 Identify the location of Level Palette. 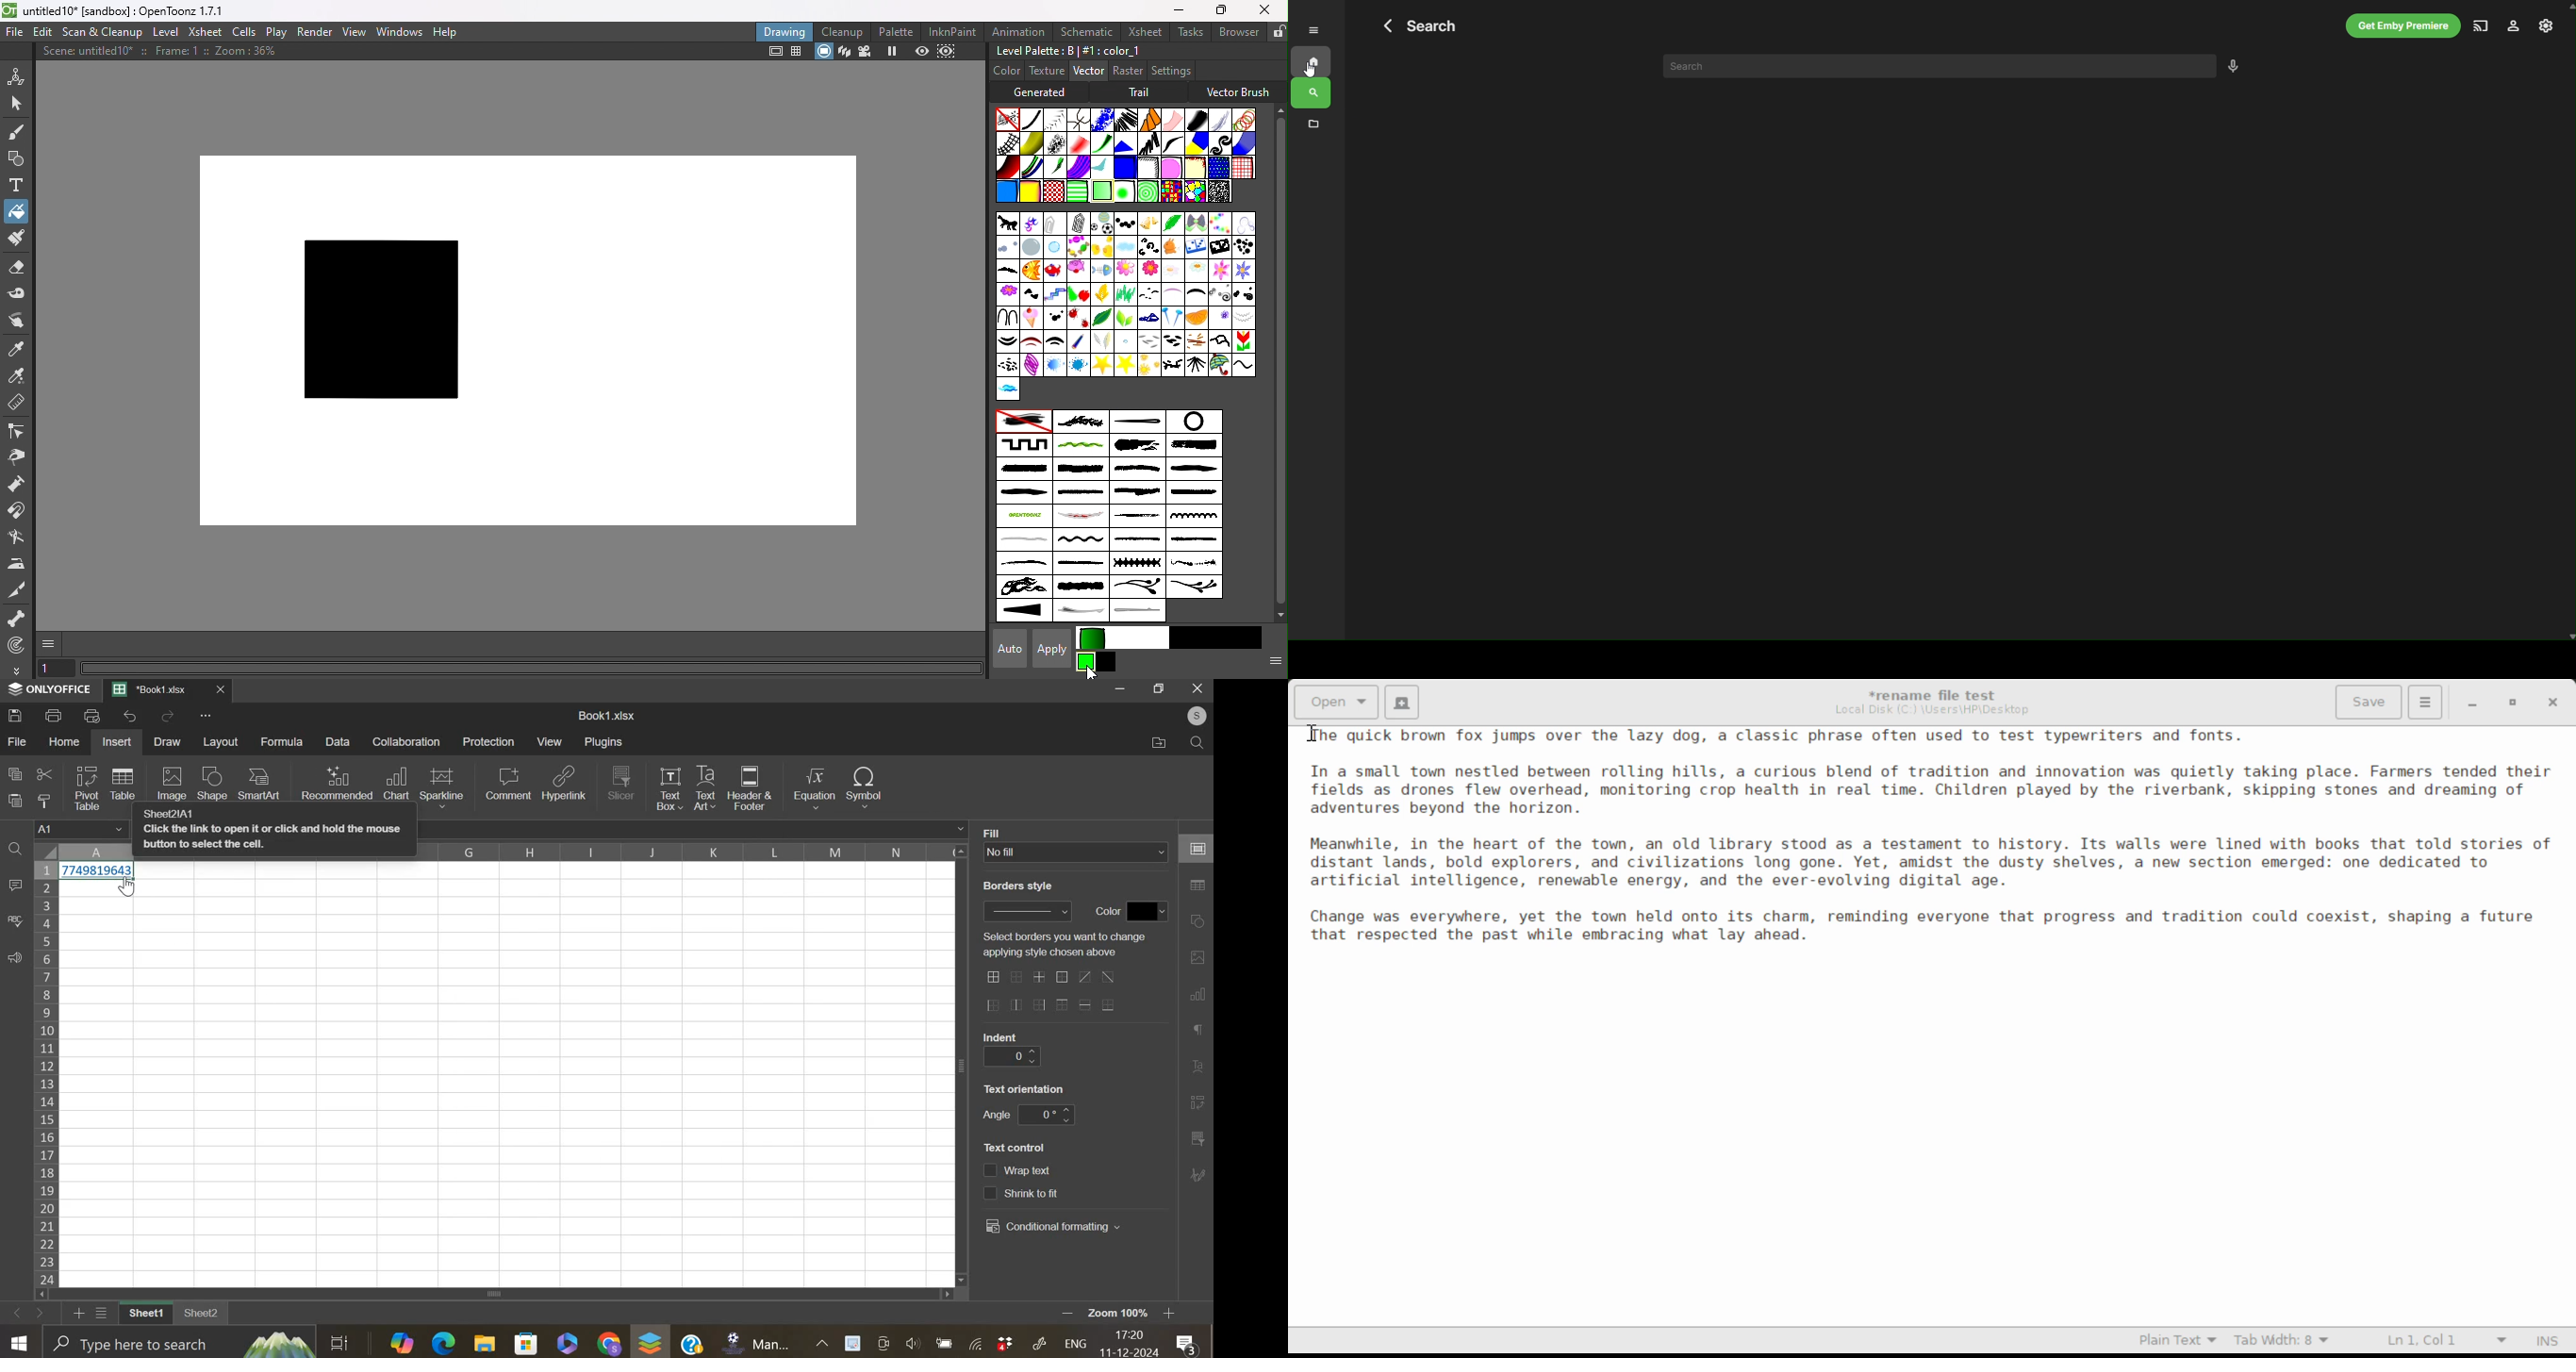
(1067, 51).